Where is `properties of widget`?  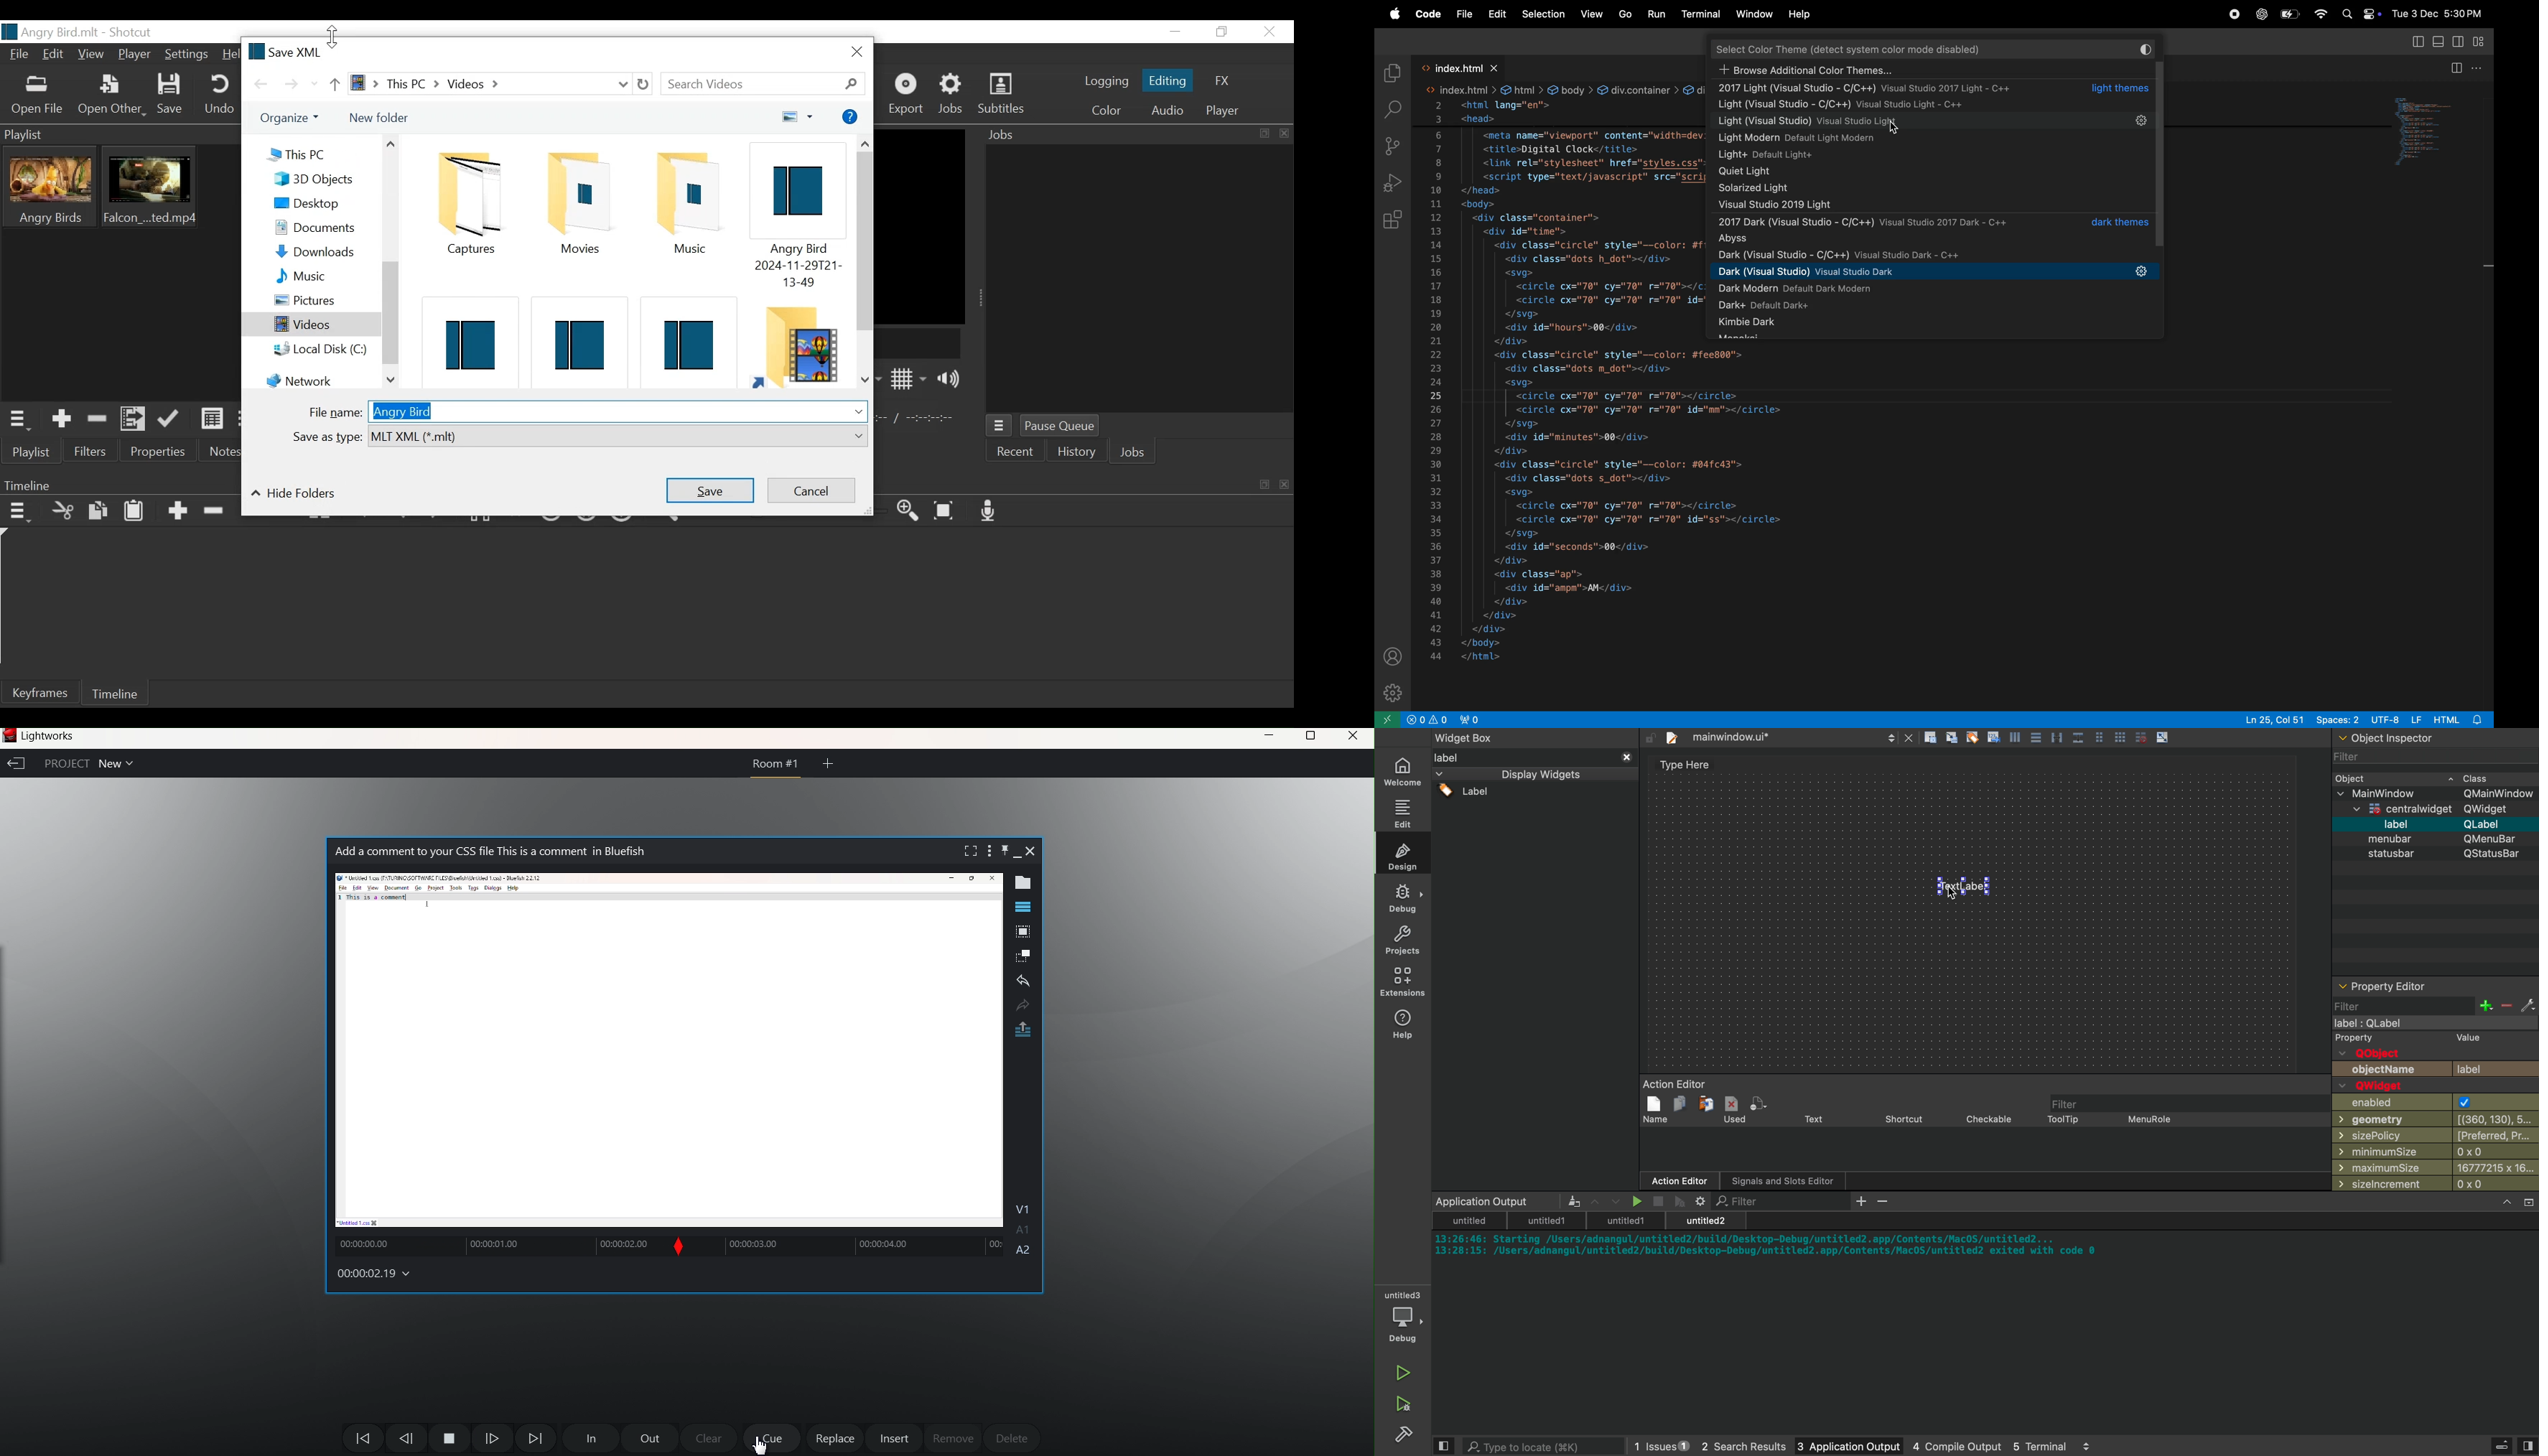
properties of widget is located at coordinates (2437, 1086).